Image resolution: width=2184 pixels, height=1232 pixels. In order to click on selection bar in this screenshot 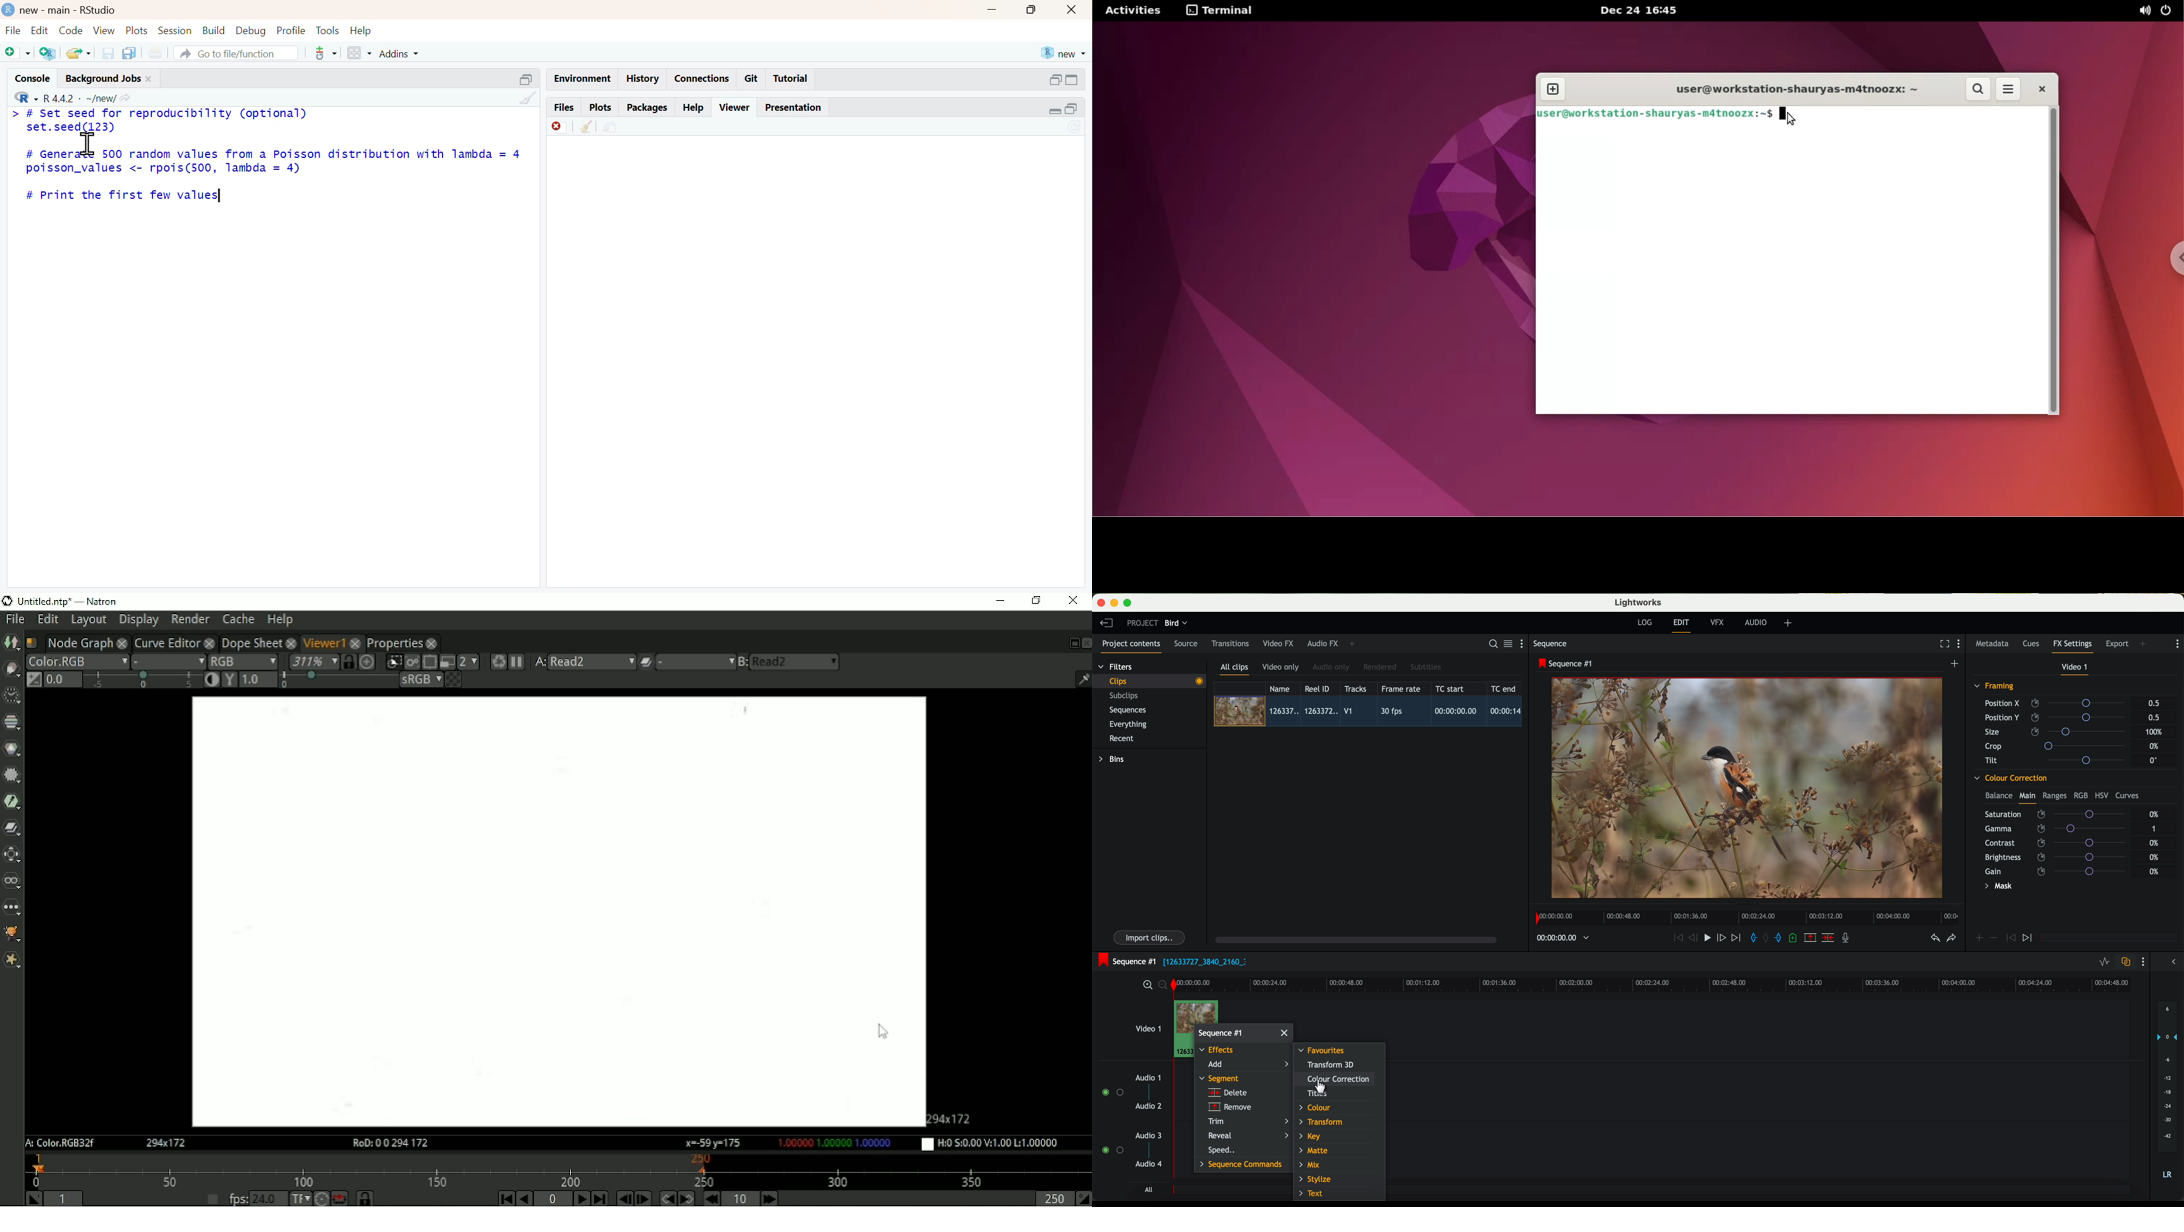, I will do `click(337, 681)`.